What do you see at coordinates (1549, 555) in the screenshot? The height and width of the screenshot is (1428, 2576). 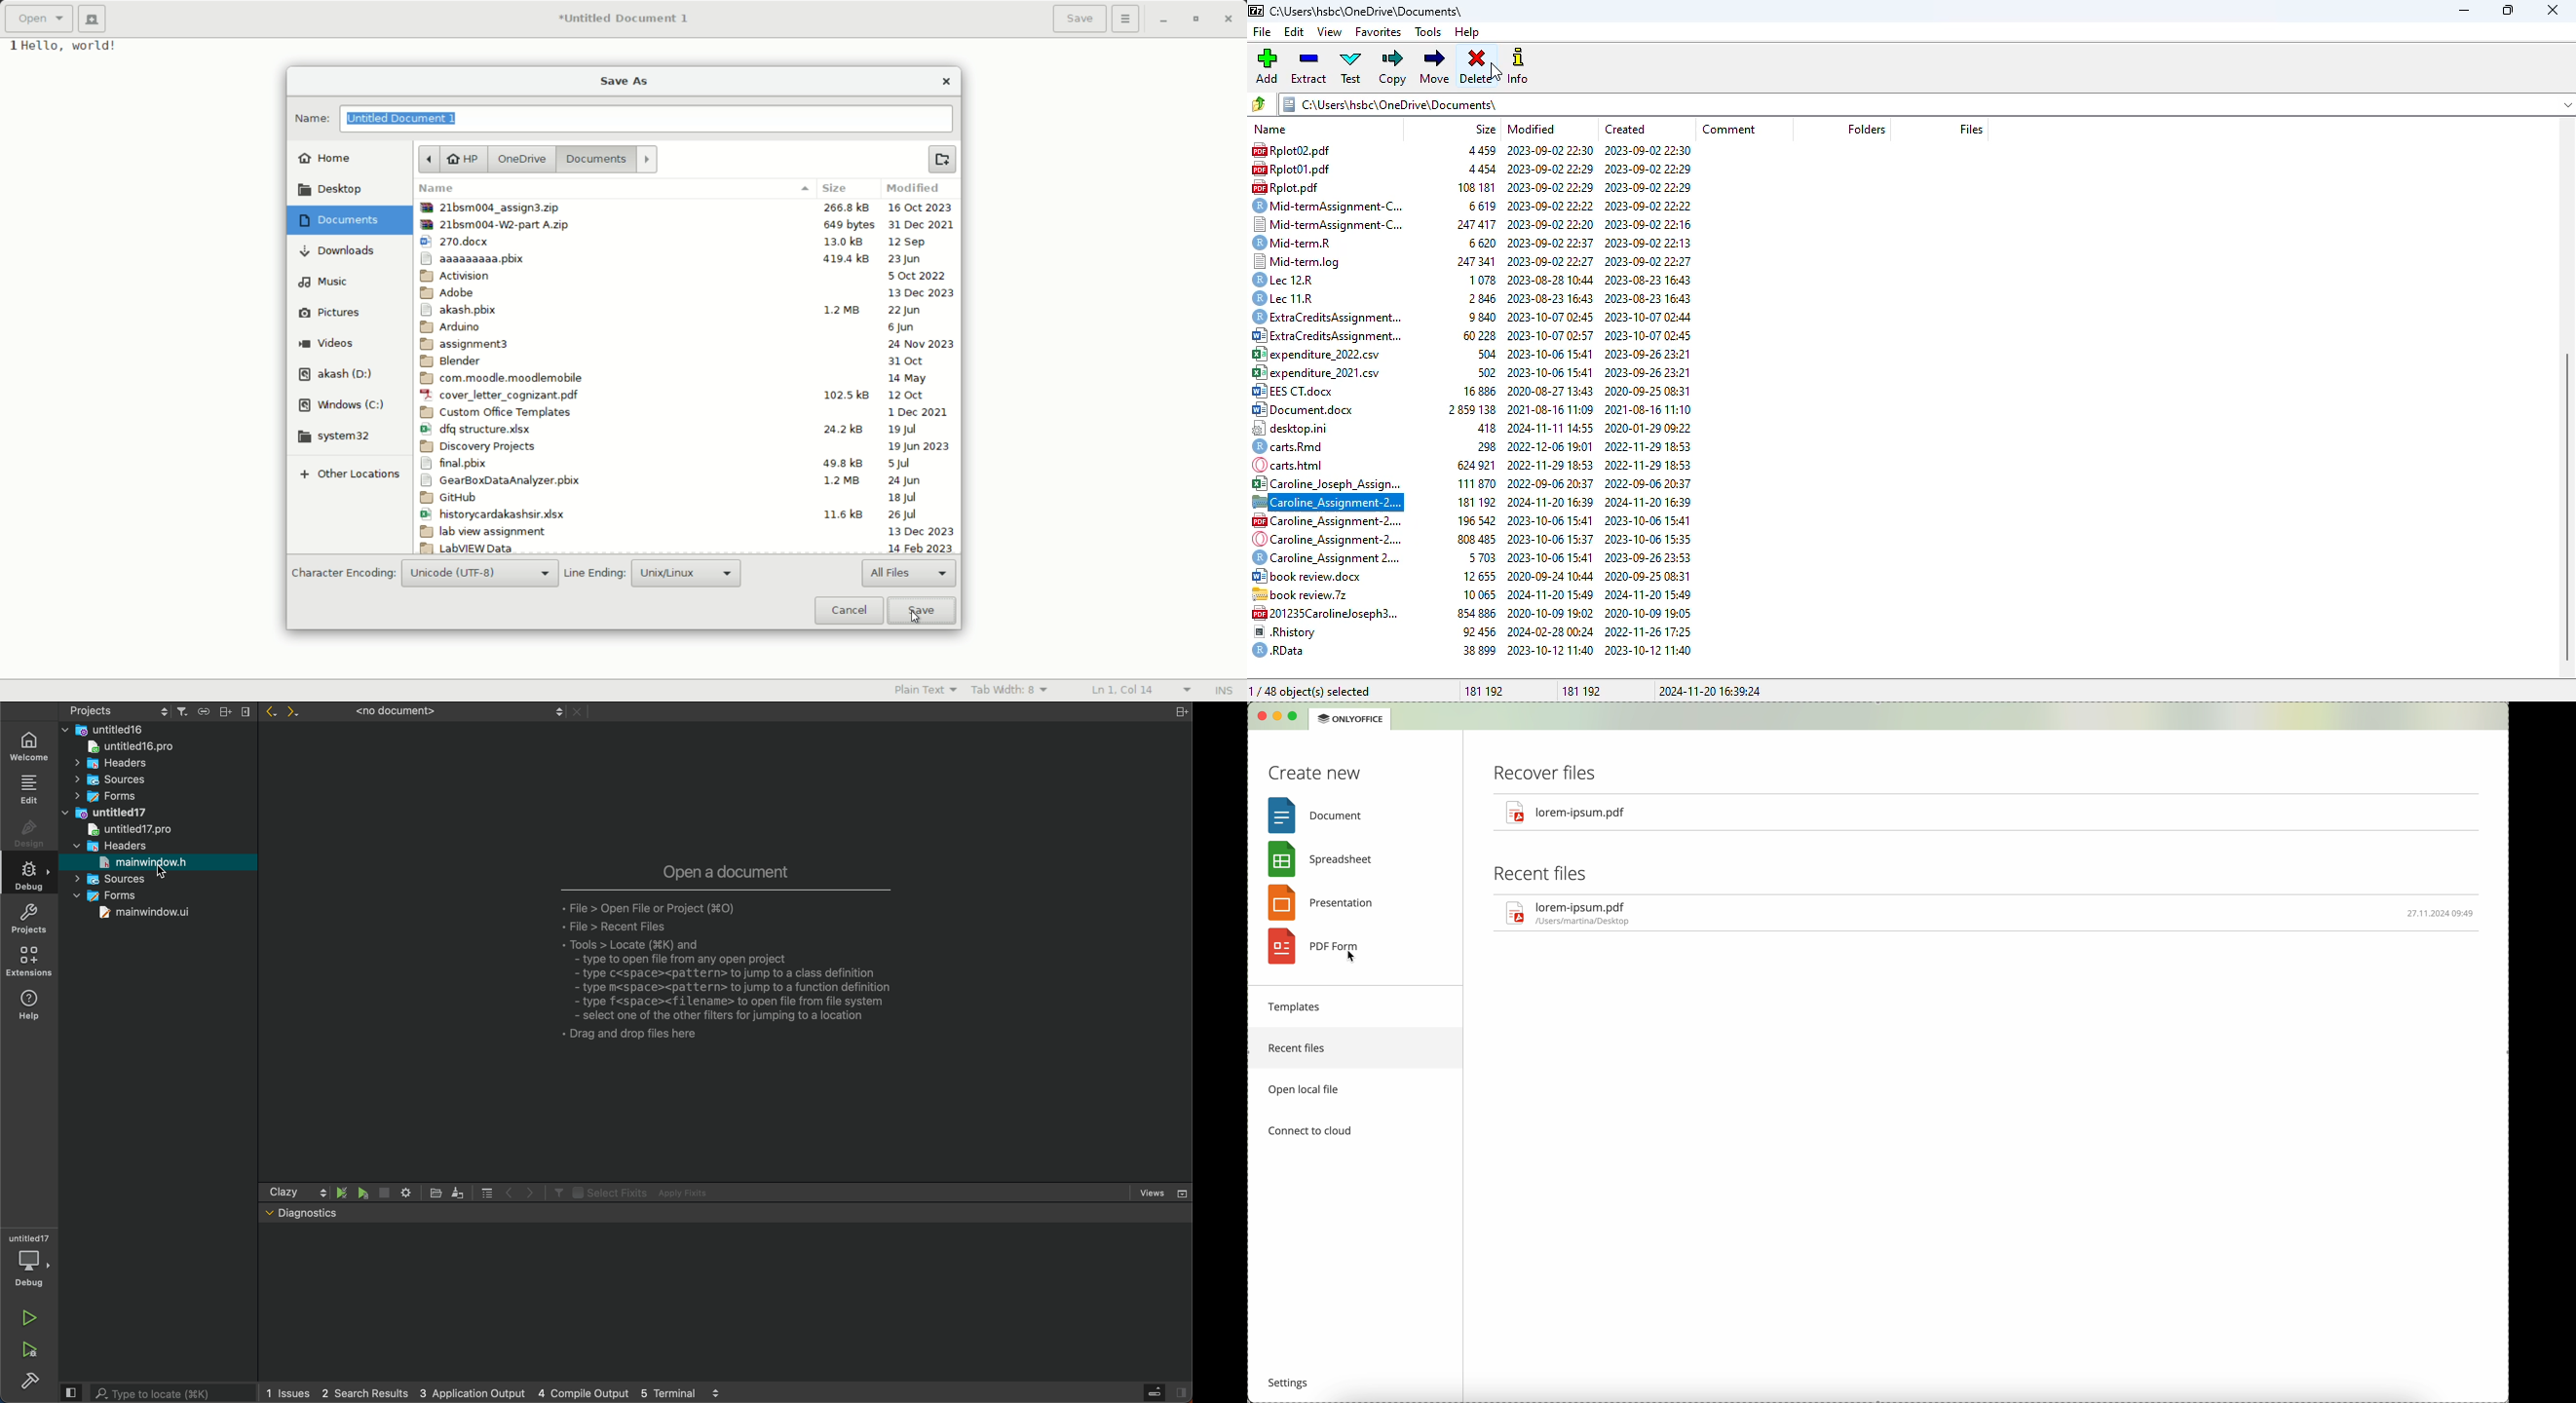 I see `2023-10-06 15:41` at bounding box center [1549, 555].